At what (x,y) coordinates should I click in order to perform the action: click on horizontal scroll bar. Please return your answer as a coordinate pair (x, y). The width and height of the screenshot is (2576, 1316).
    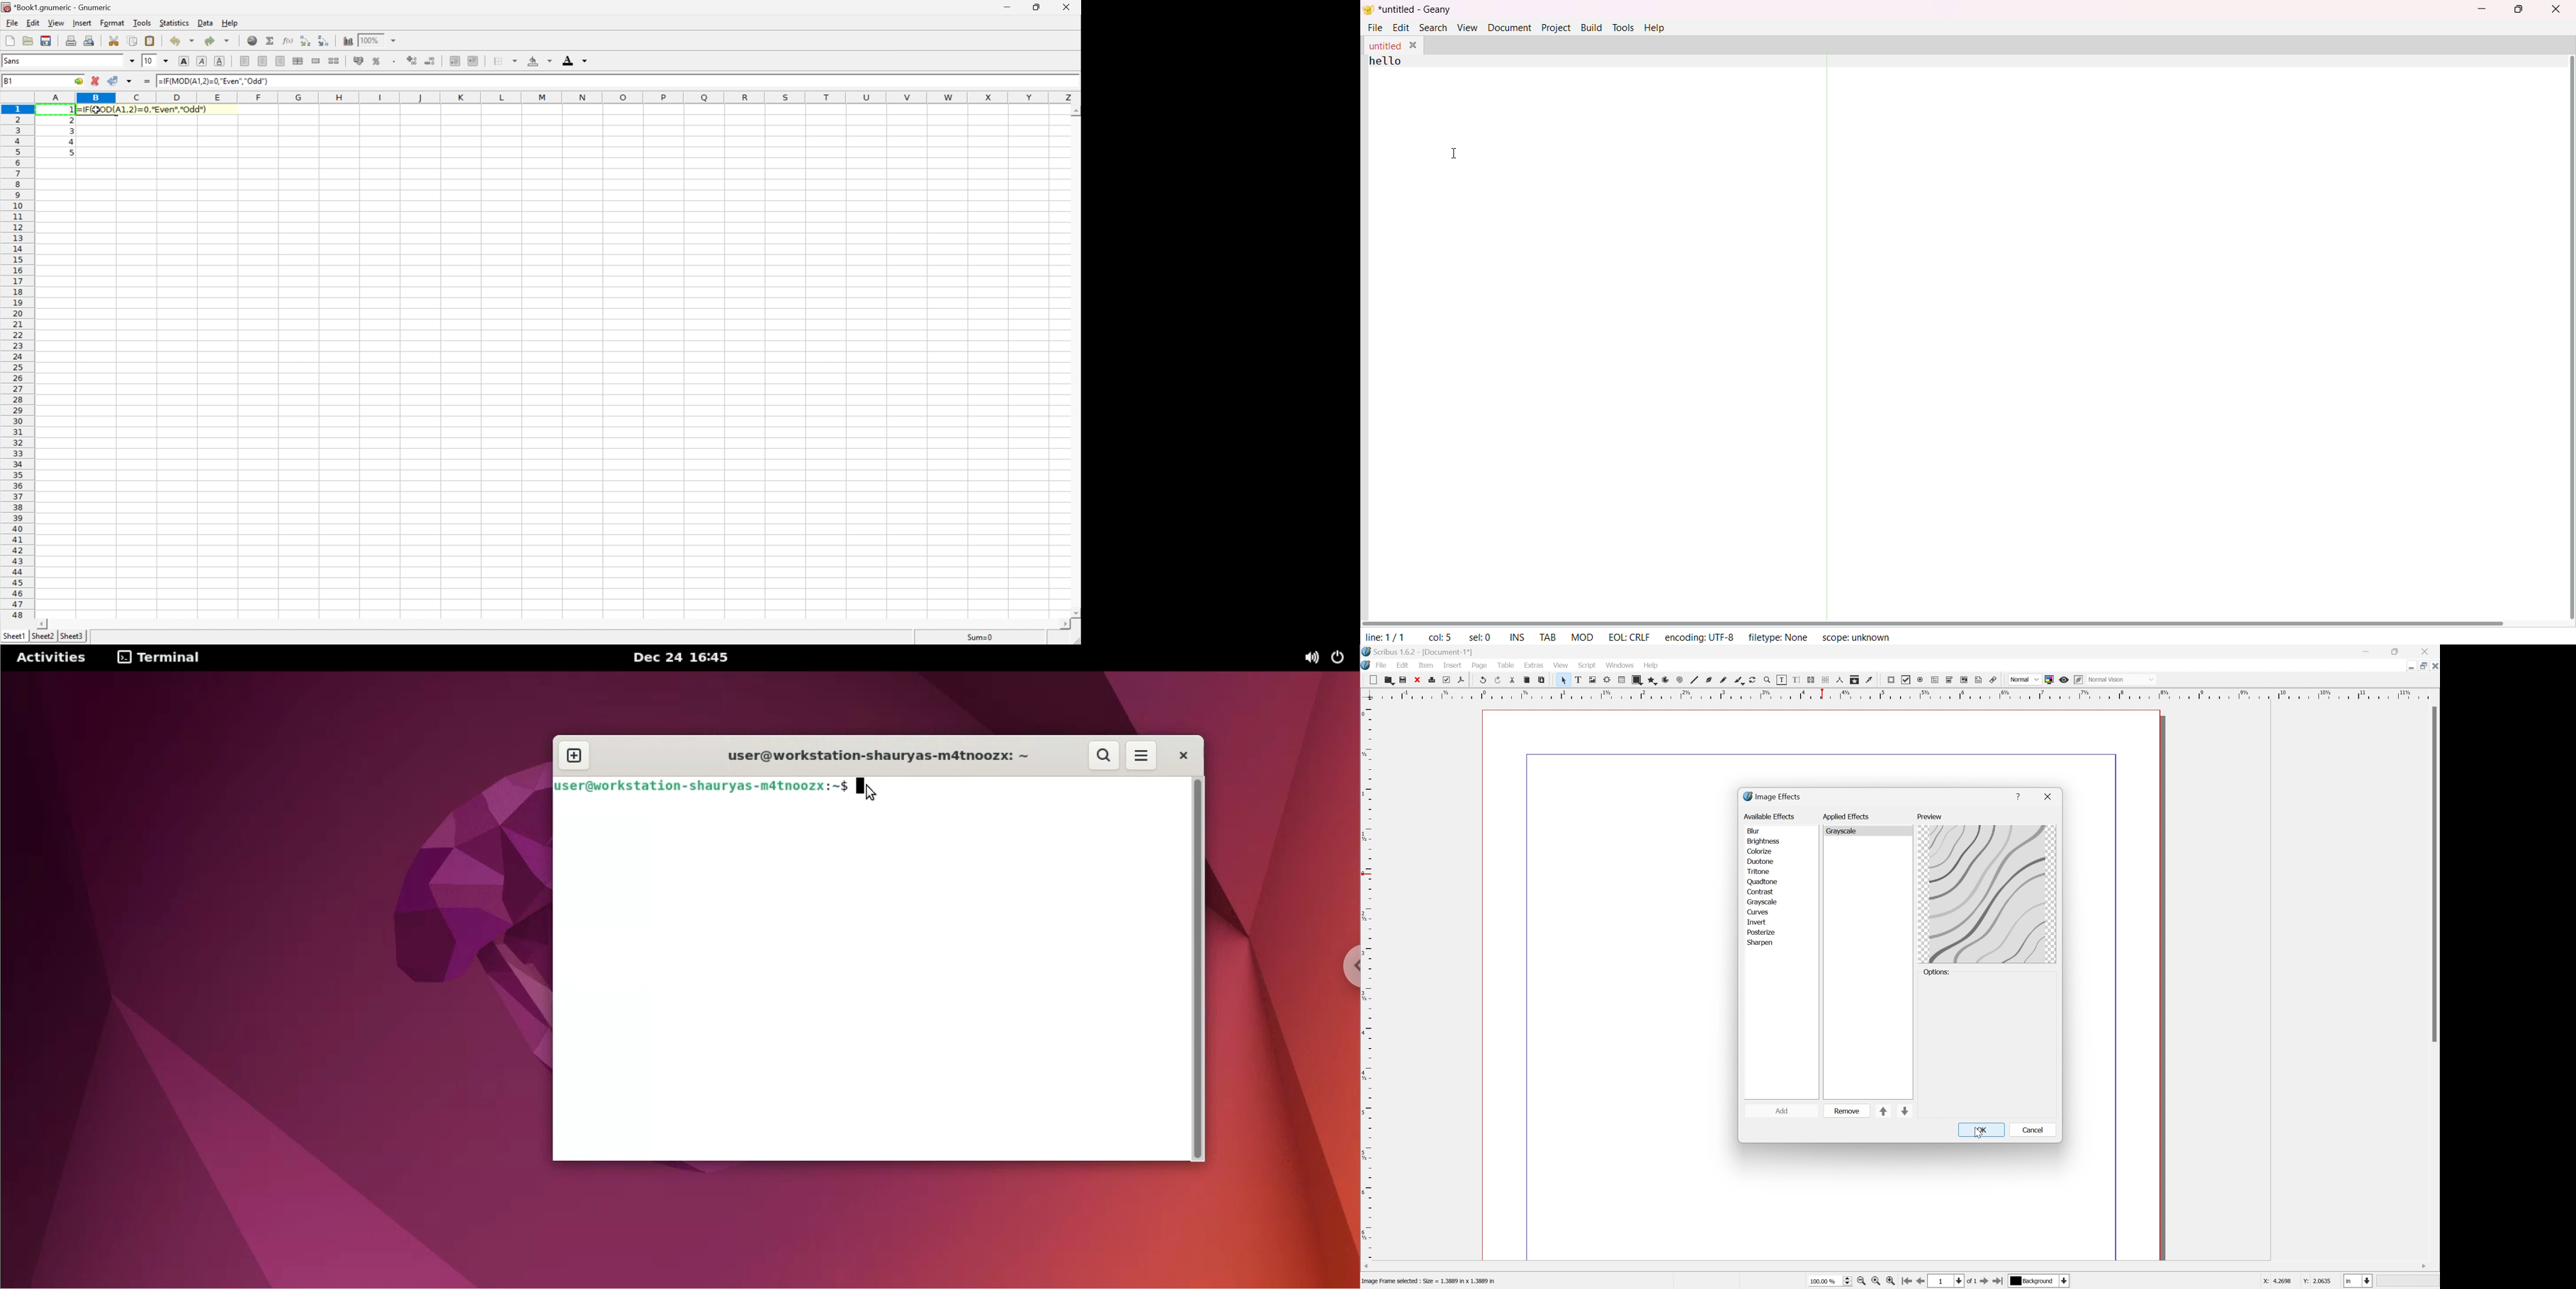
    Looking at the image, I should click on (1954, 620).